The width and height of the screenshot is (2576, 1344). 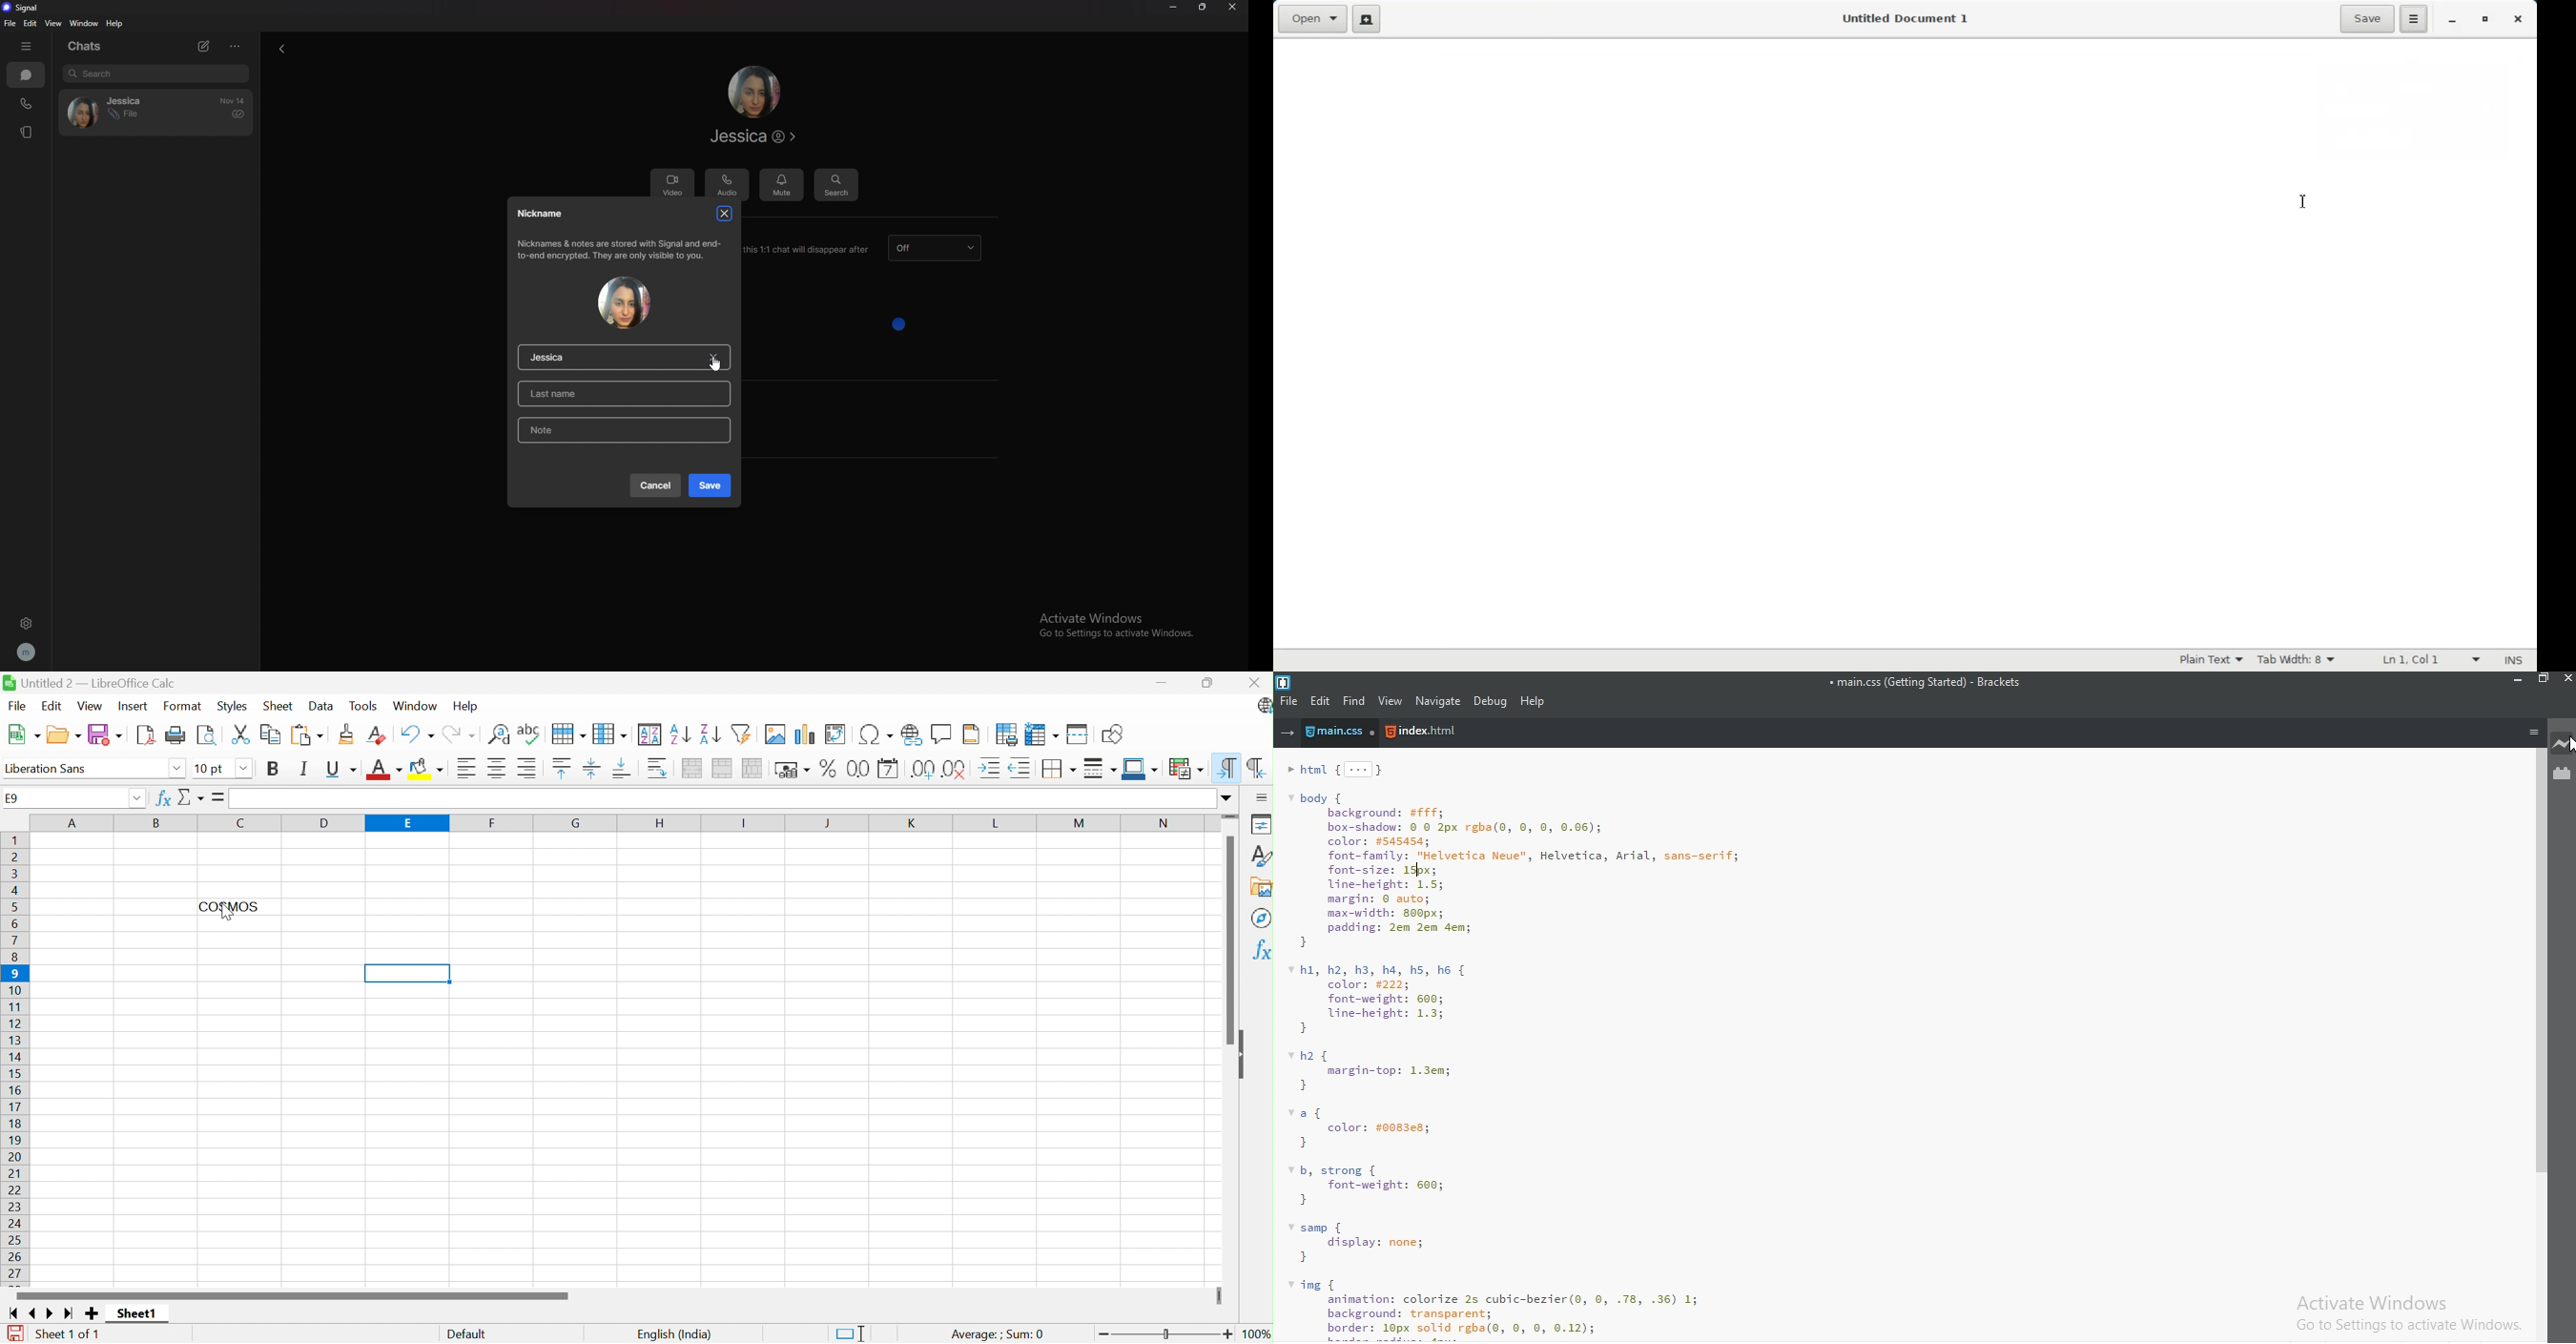 What do you see at coordinates (591, 767) in the screenshot?
I see `Align vertically` at bounding box center [591, 767].